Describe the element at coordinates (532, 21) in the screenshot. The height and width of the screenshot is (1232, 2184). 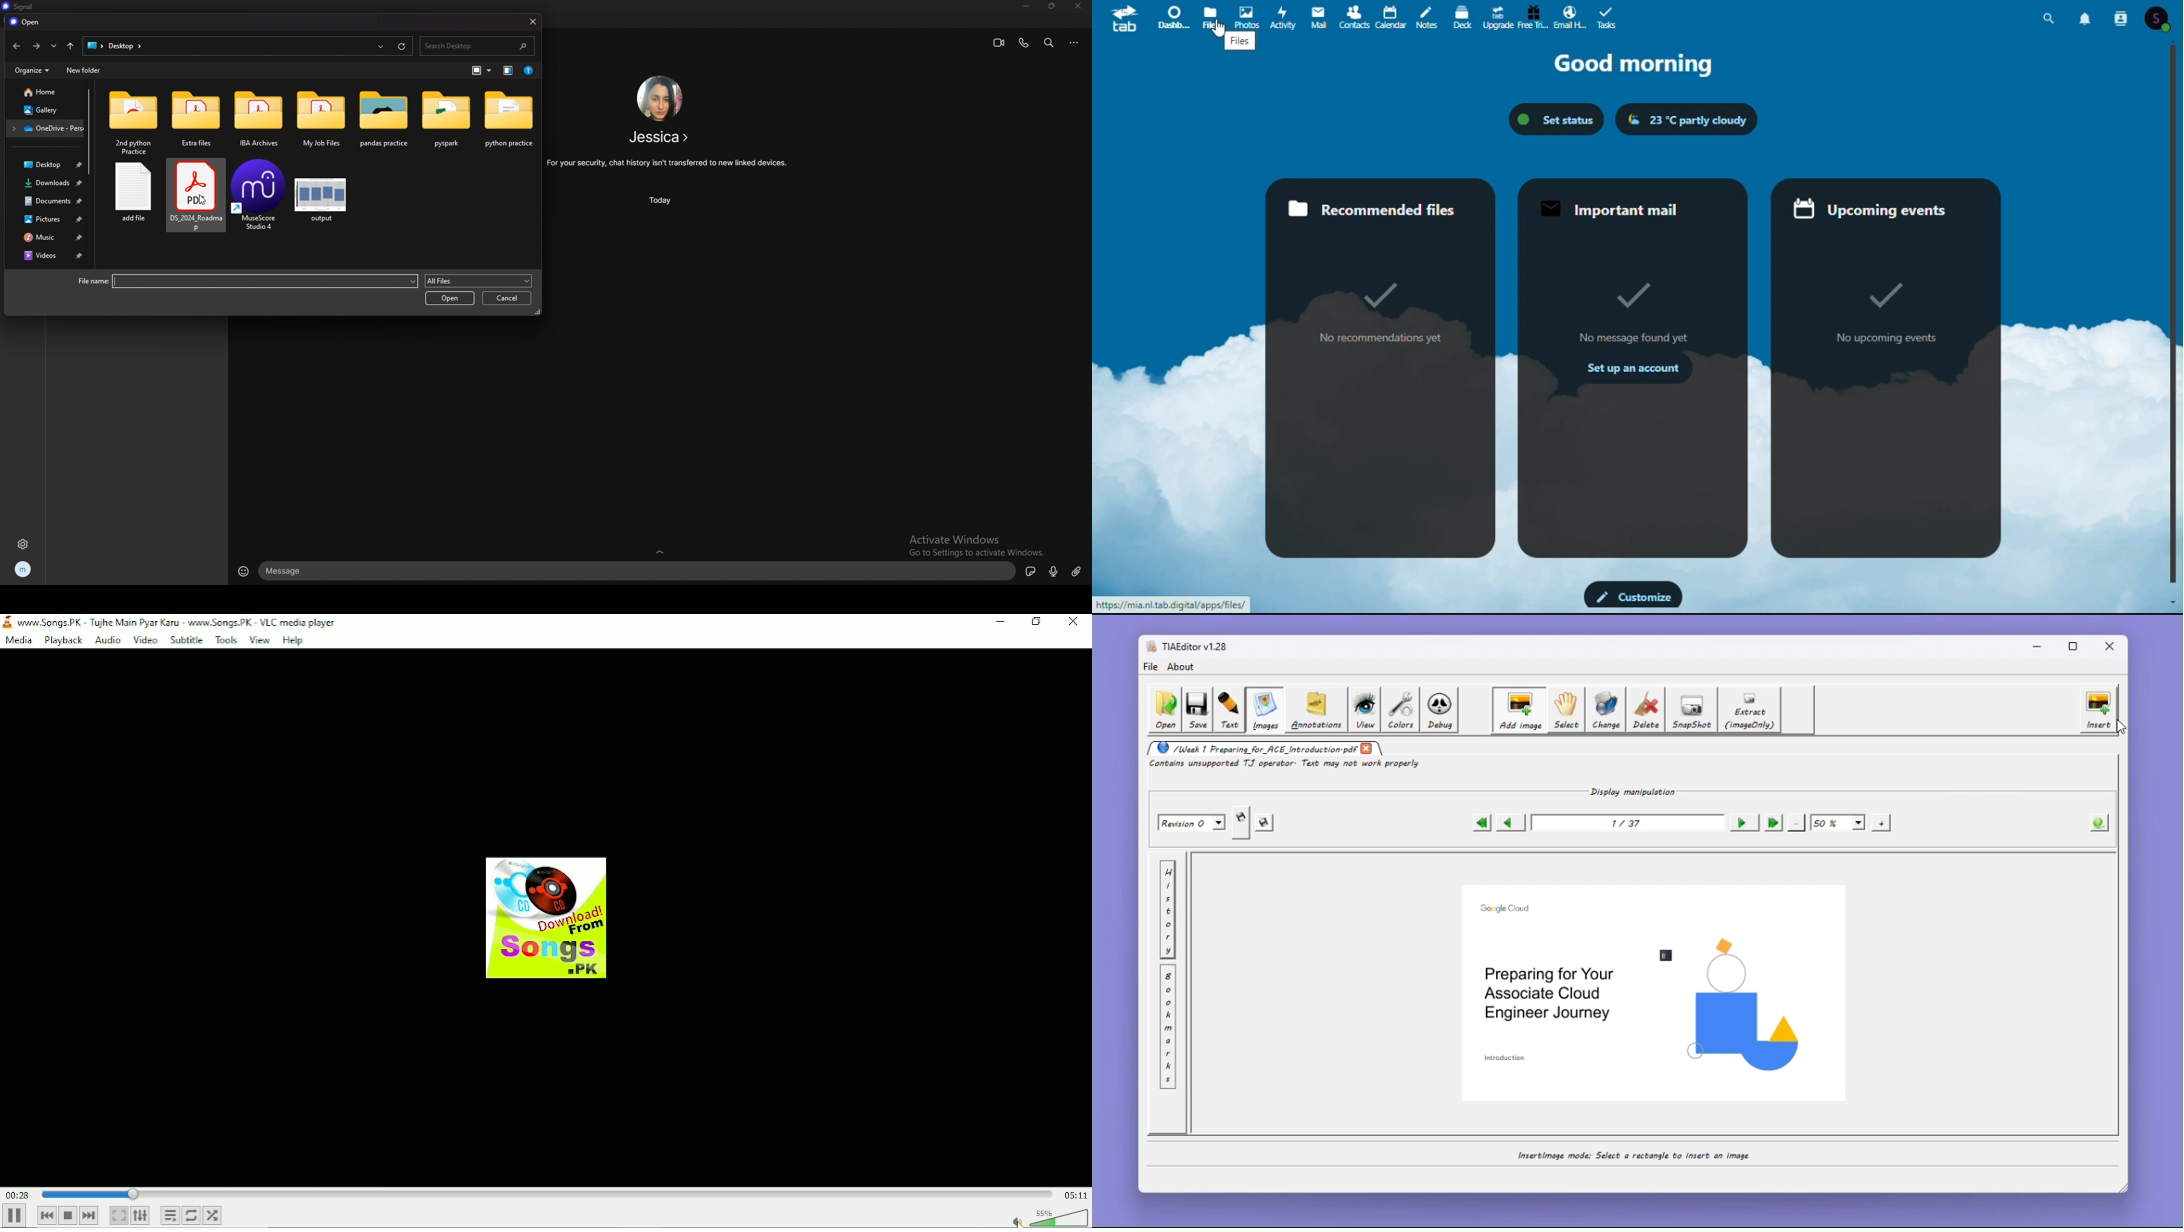
I see `close` at that location.